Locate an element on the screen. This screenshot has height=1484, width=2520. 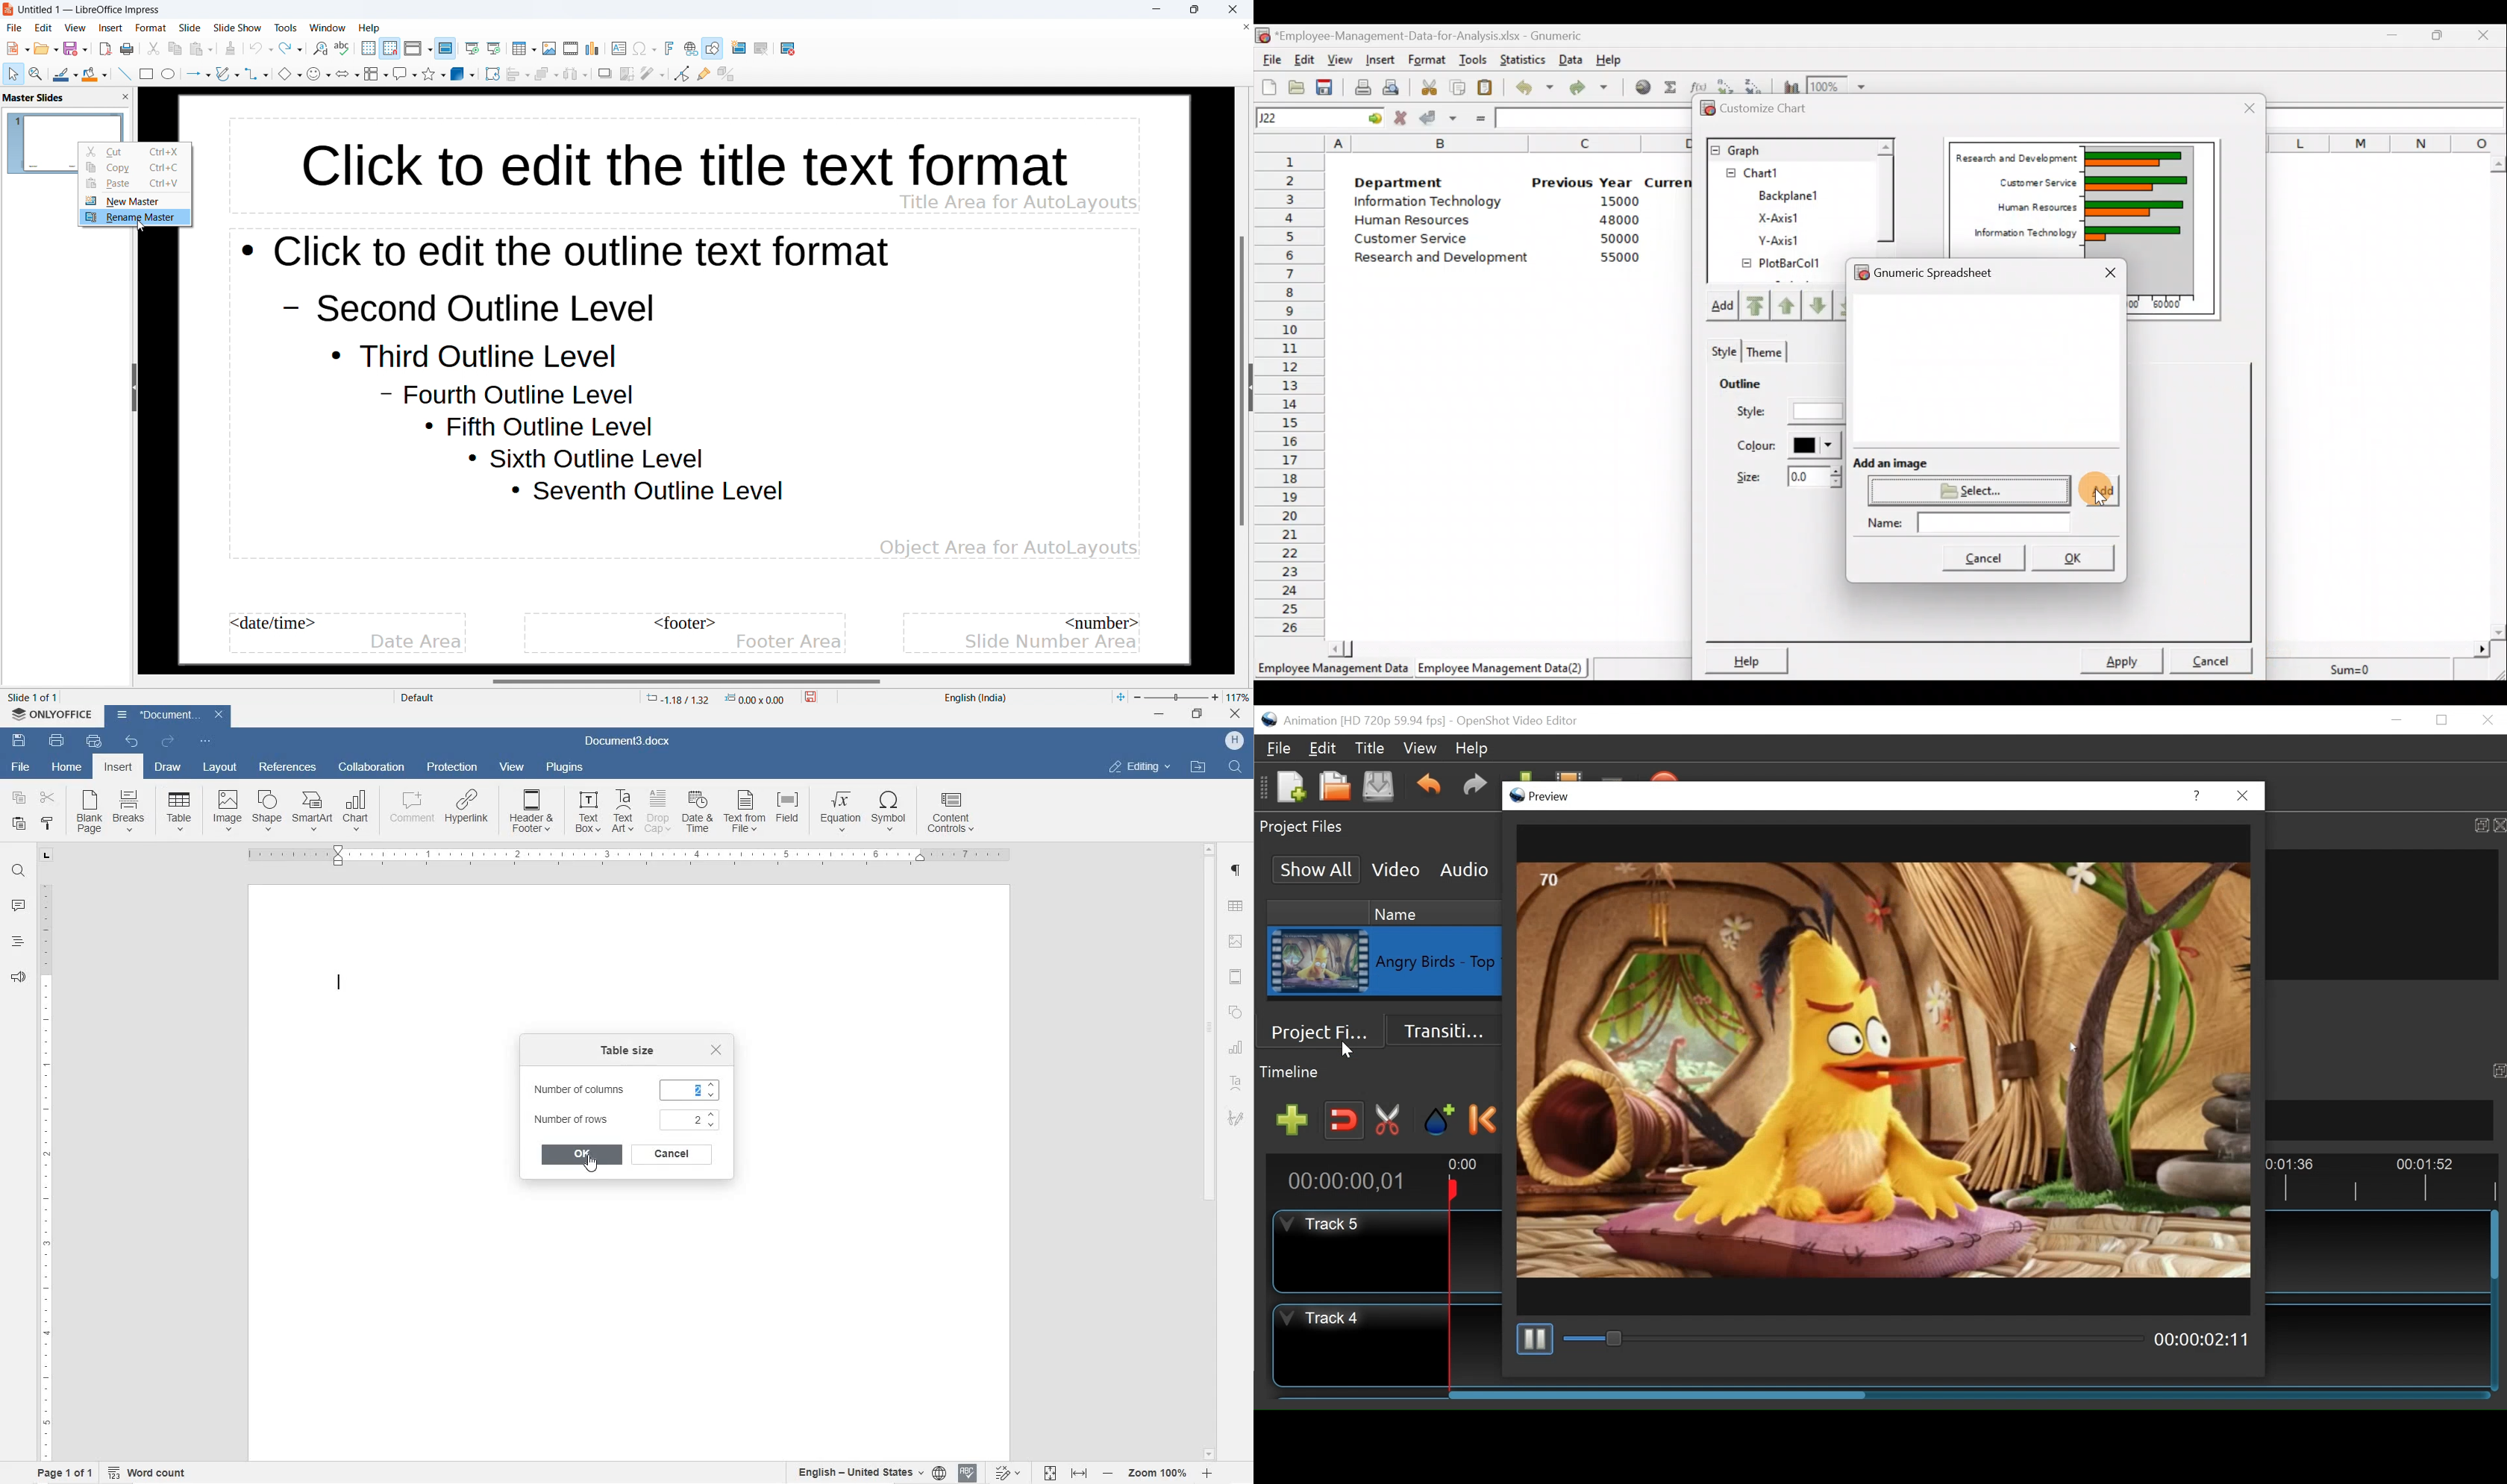
Timeline Panel is located at coordinates (1380, 1071).